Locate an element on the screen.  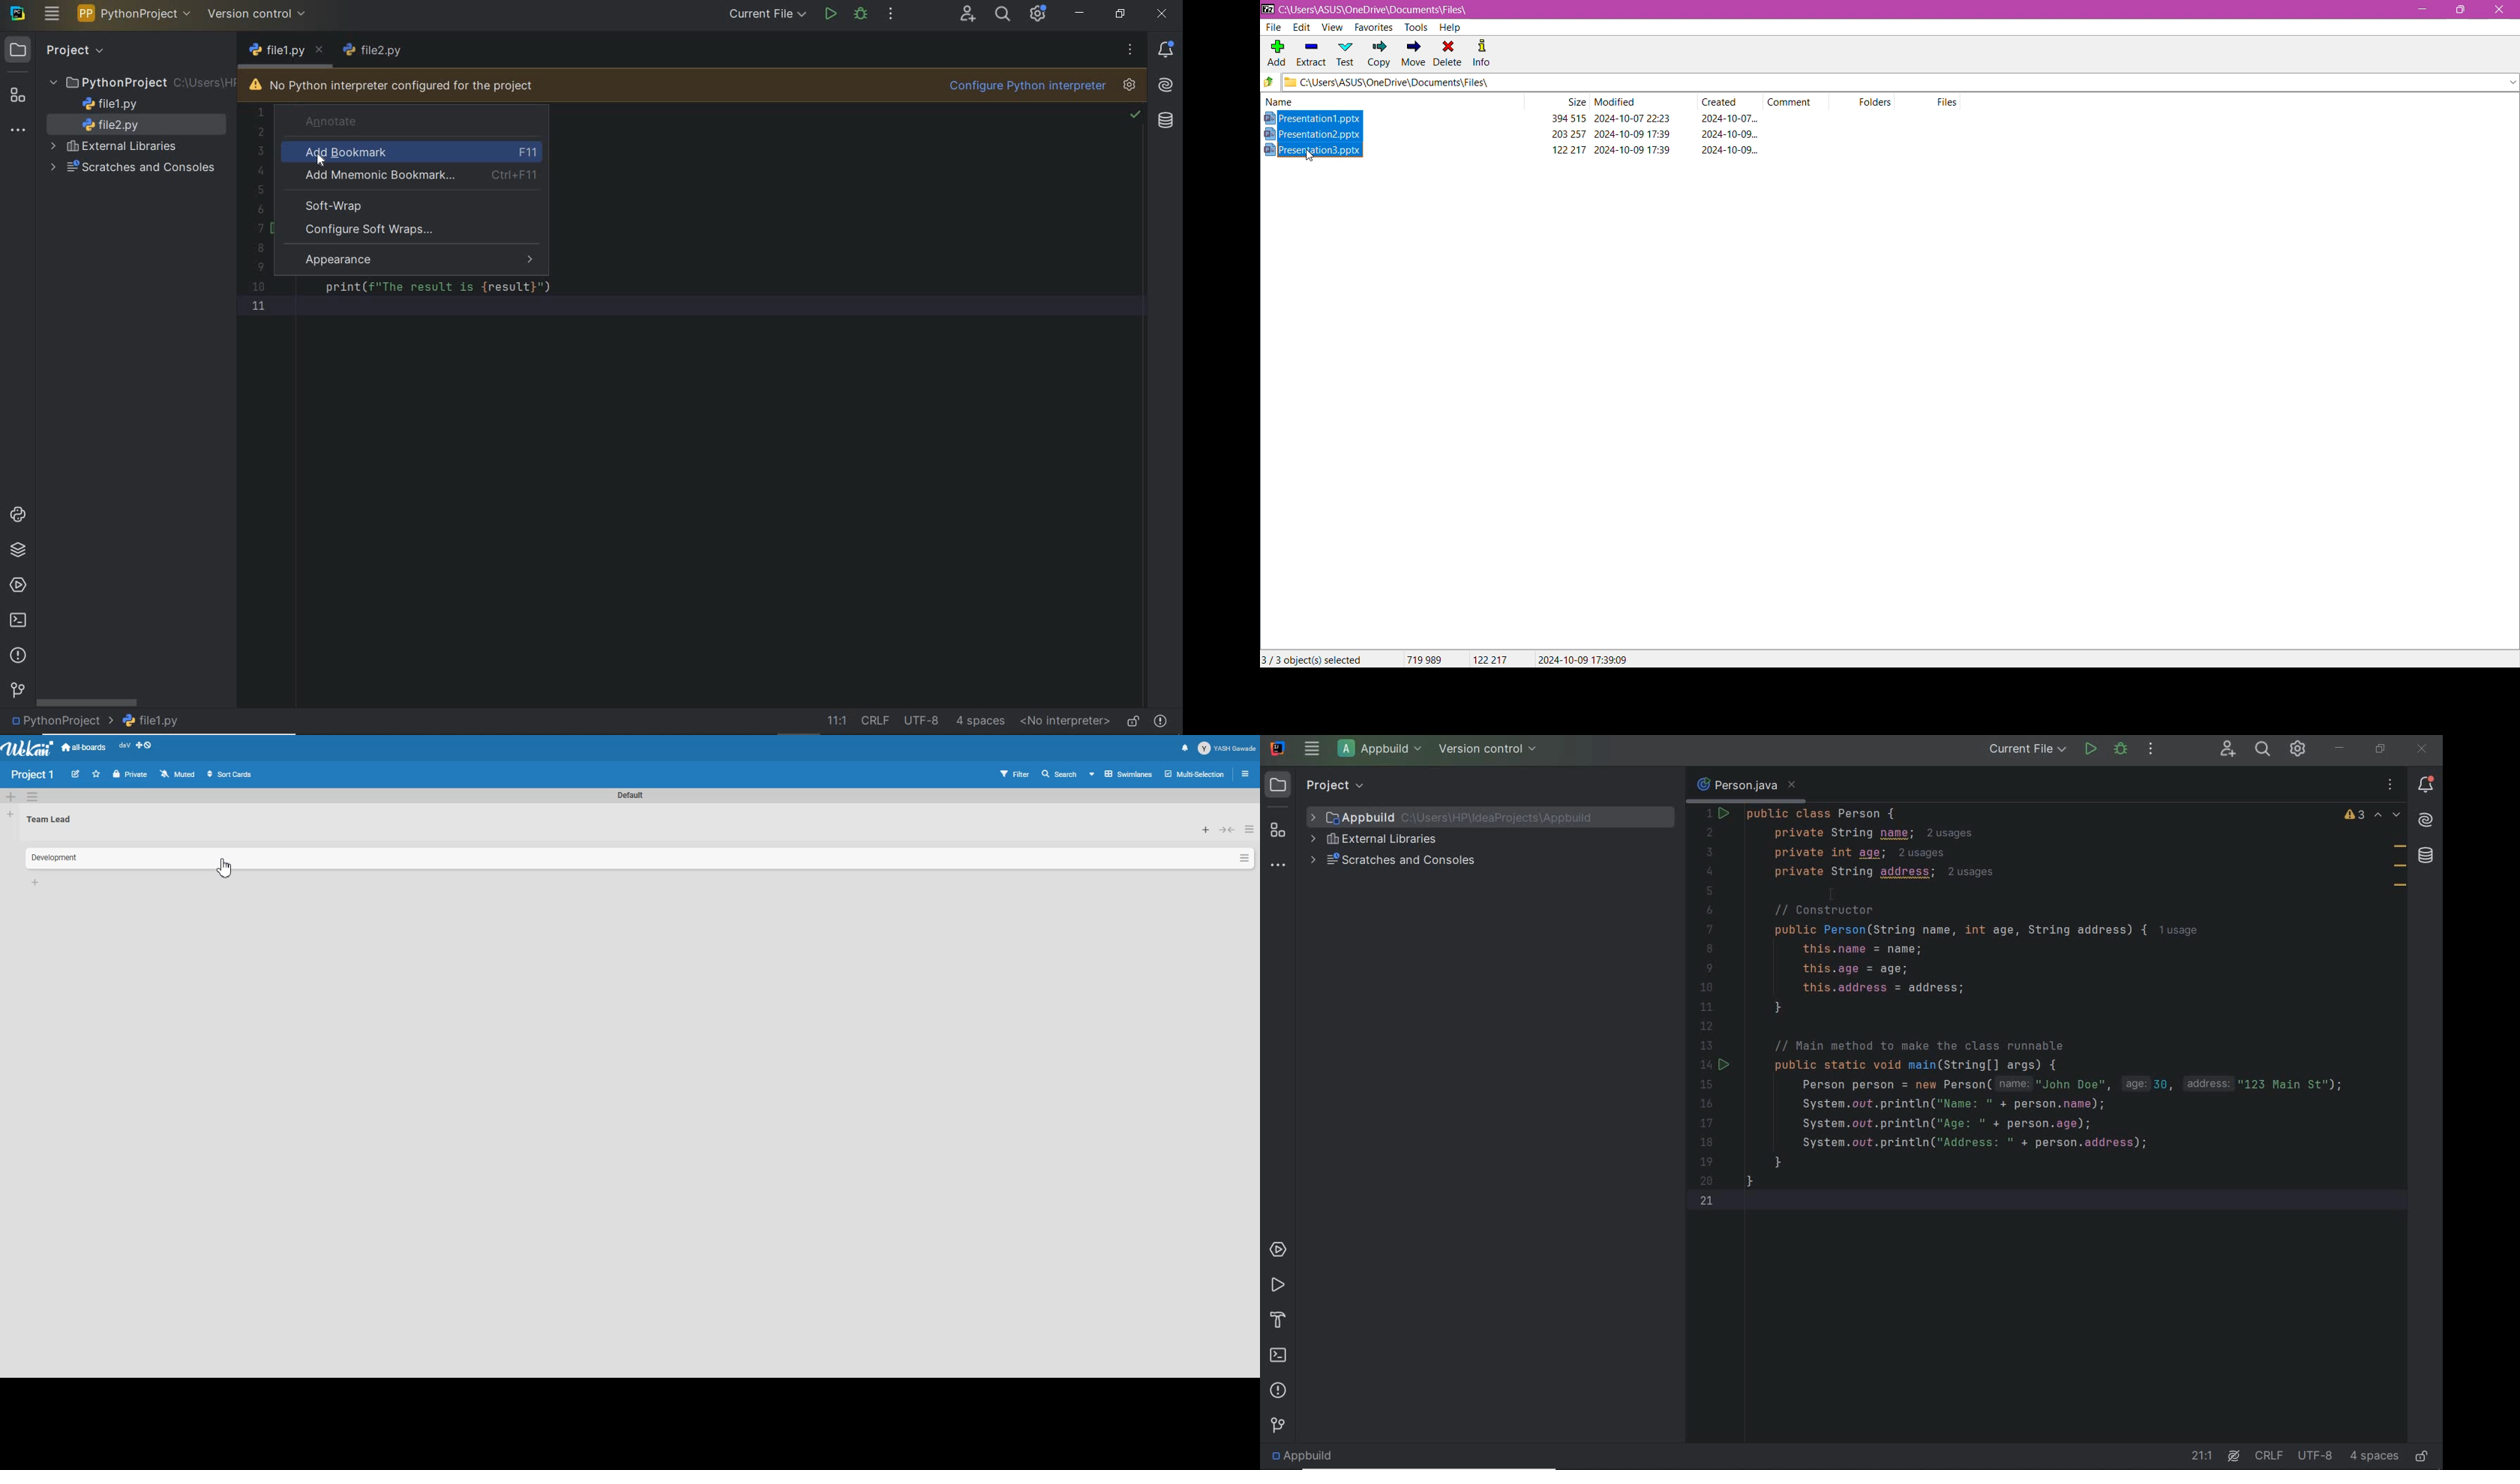
Text is located at coordinates (33, 774).